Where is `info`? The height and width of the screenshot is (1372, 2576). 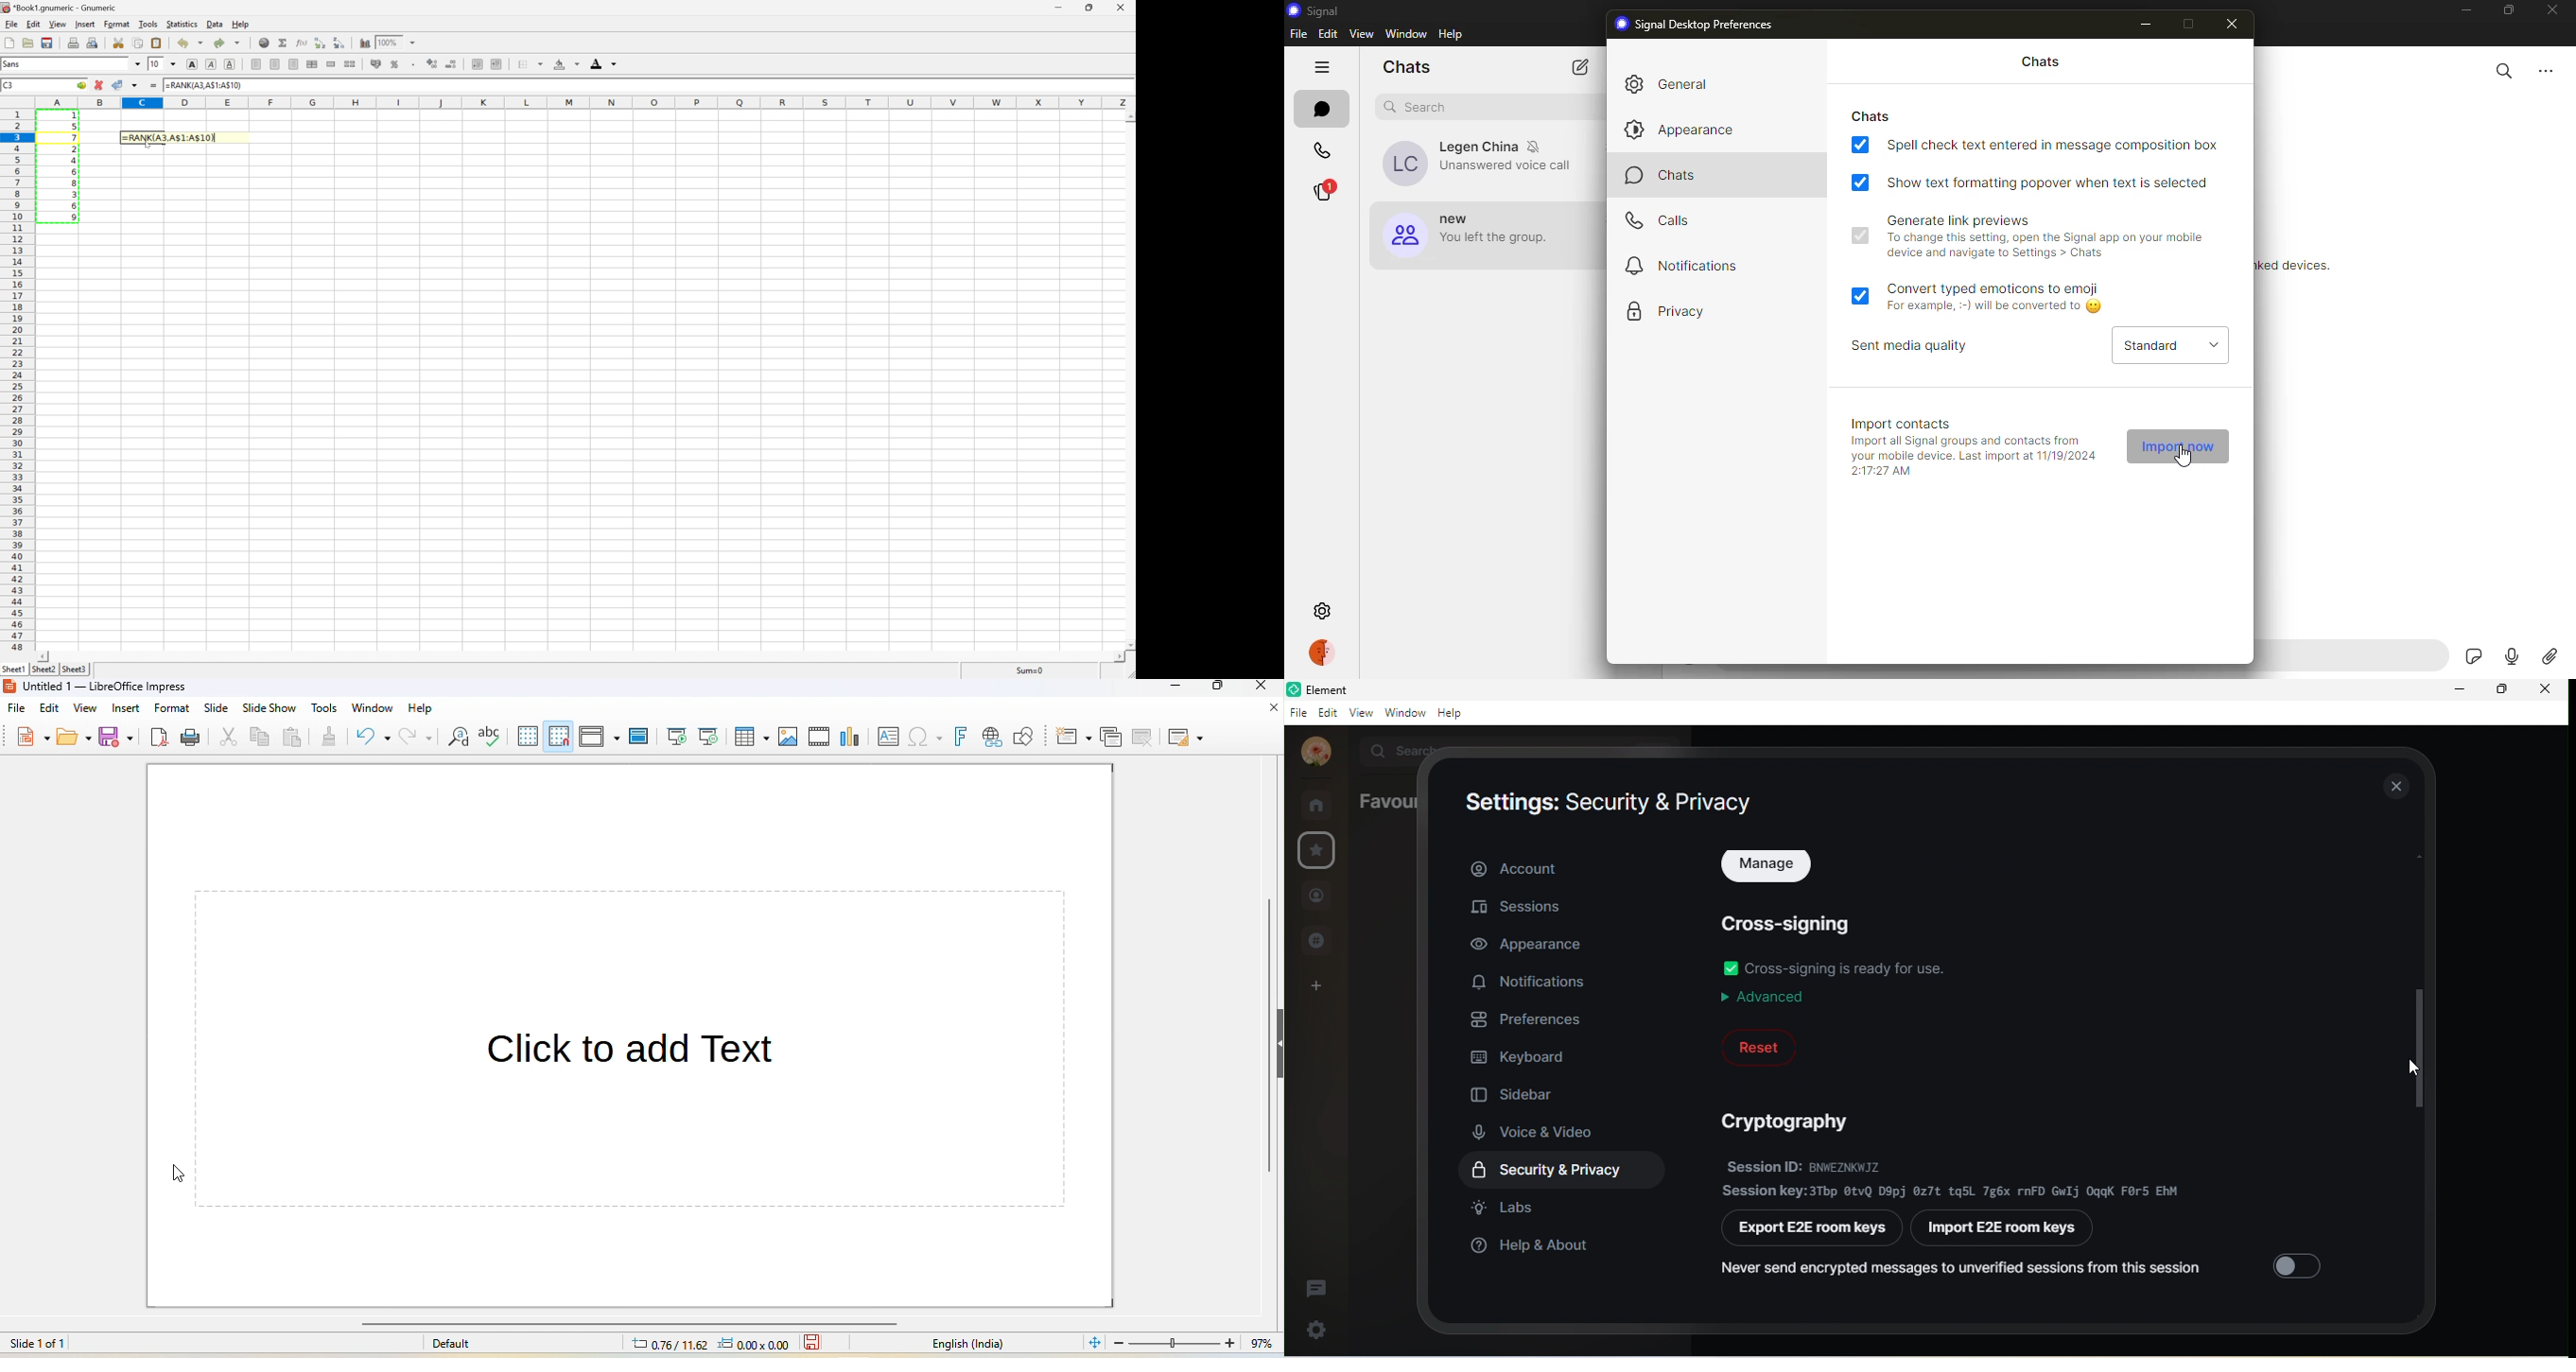 info is located at coordinates (2045, 246).